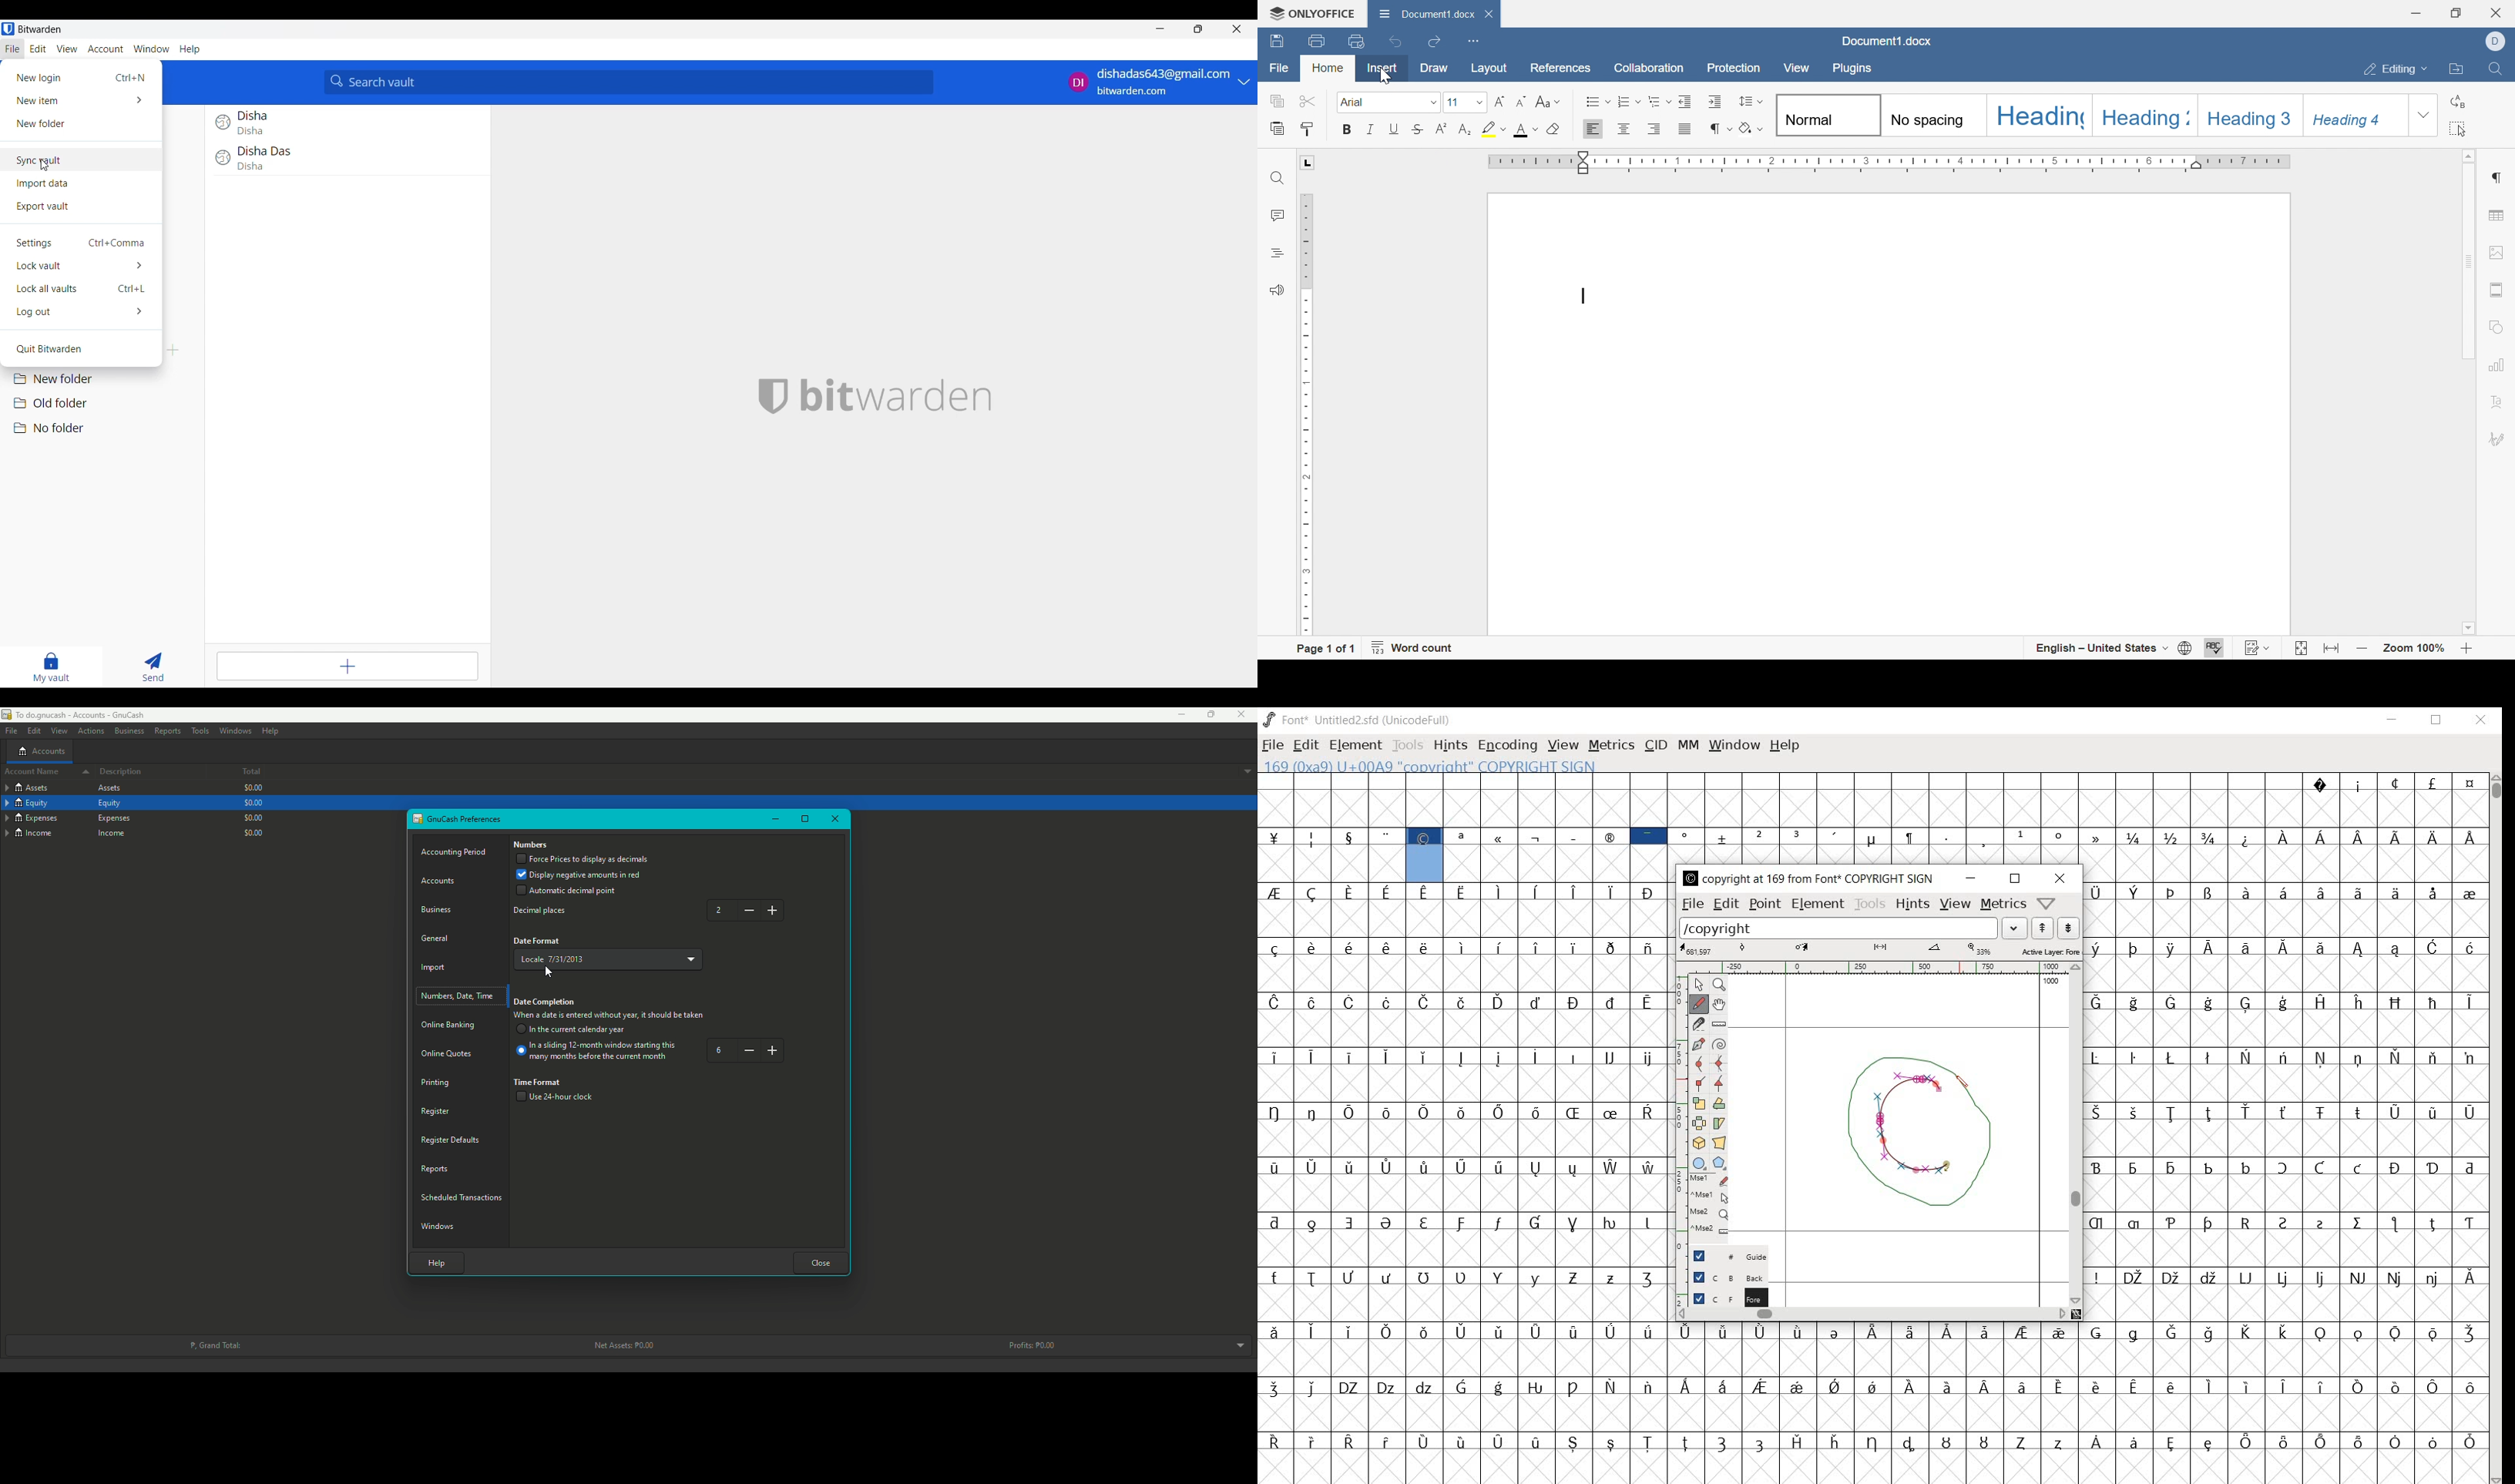 The image size is (2520, 1484). Describe the element at coordinates (1719, 1084) in the screenshot. I see `Add a corner point` at that location.